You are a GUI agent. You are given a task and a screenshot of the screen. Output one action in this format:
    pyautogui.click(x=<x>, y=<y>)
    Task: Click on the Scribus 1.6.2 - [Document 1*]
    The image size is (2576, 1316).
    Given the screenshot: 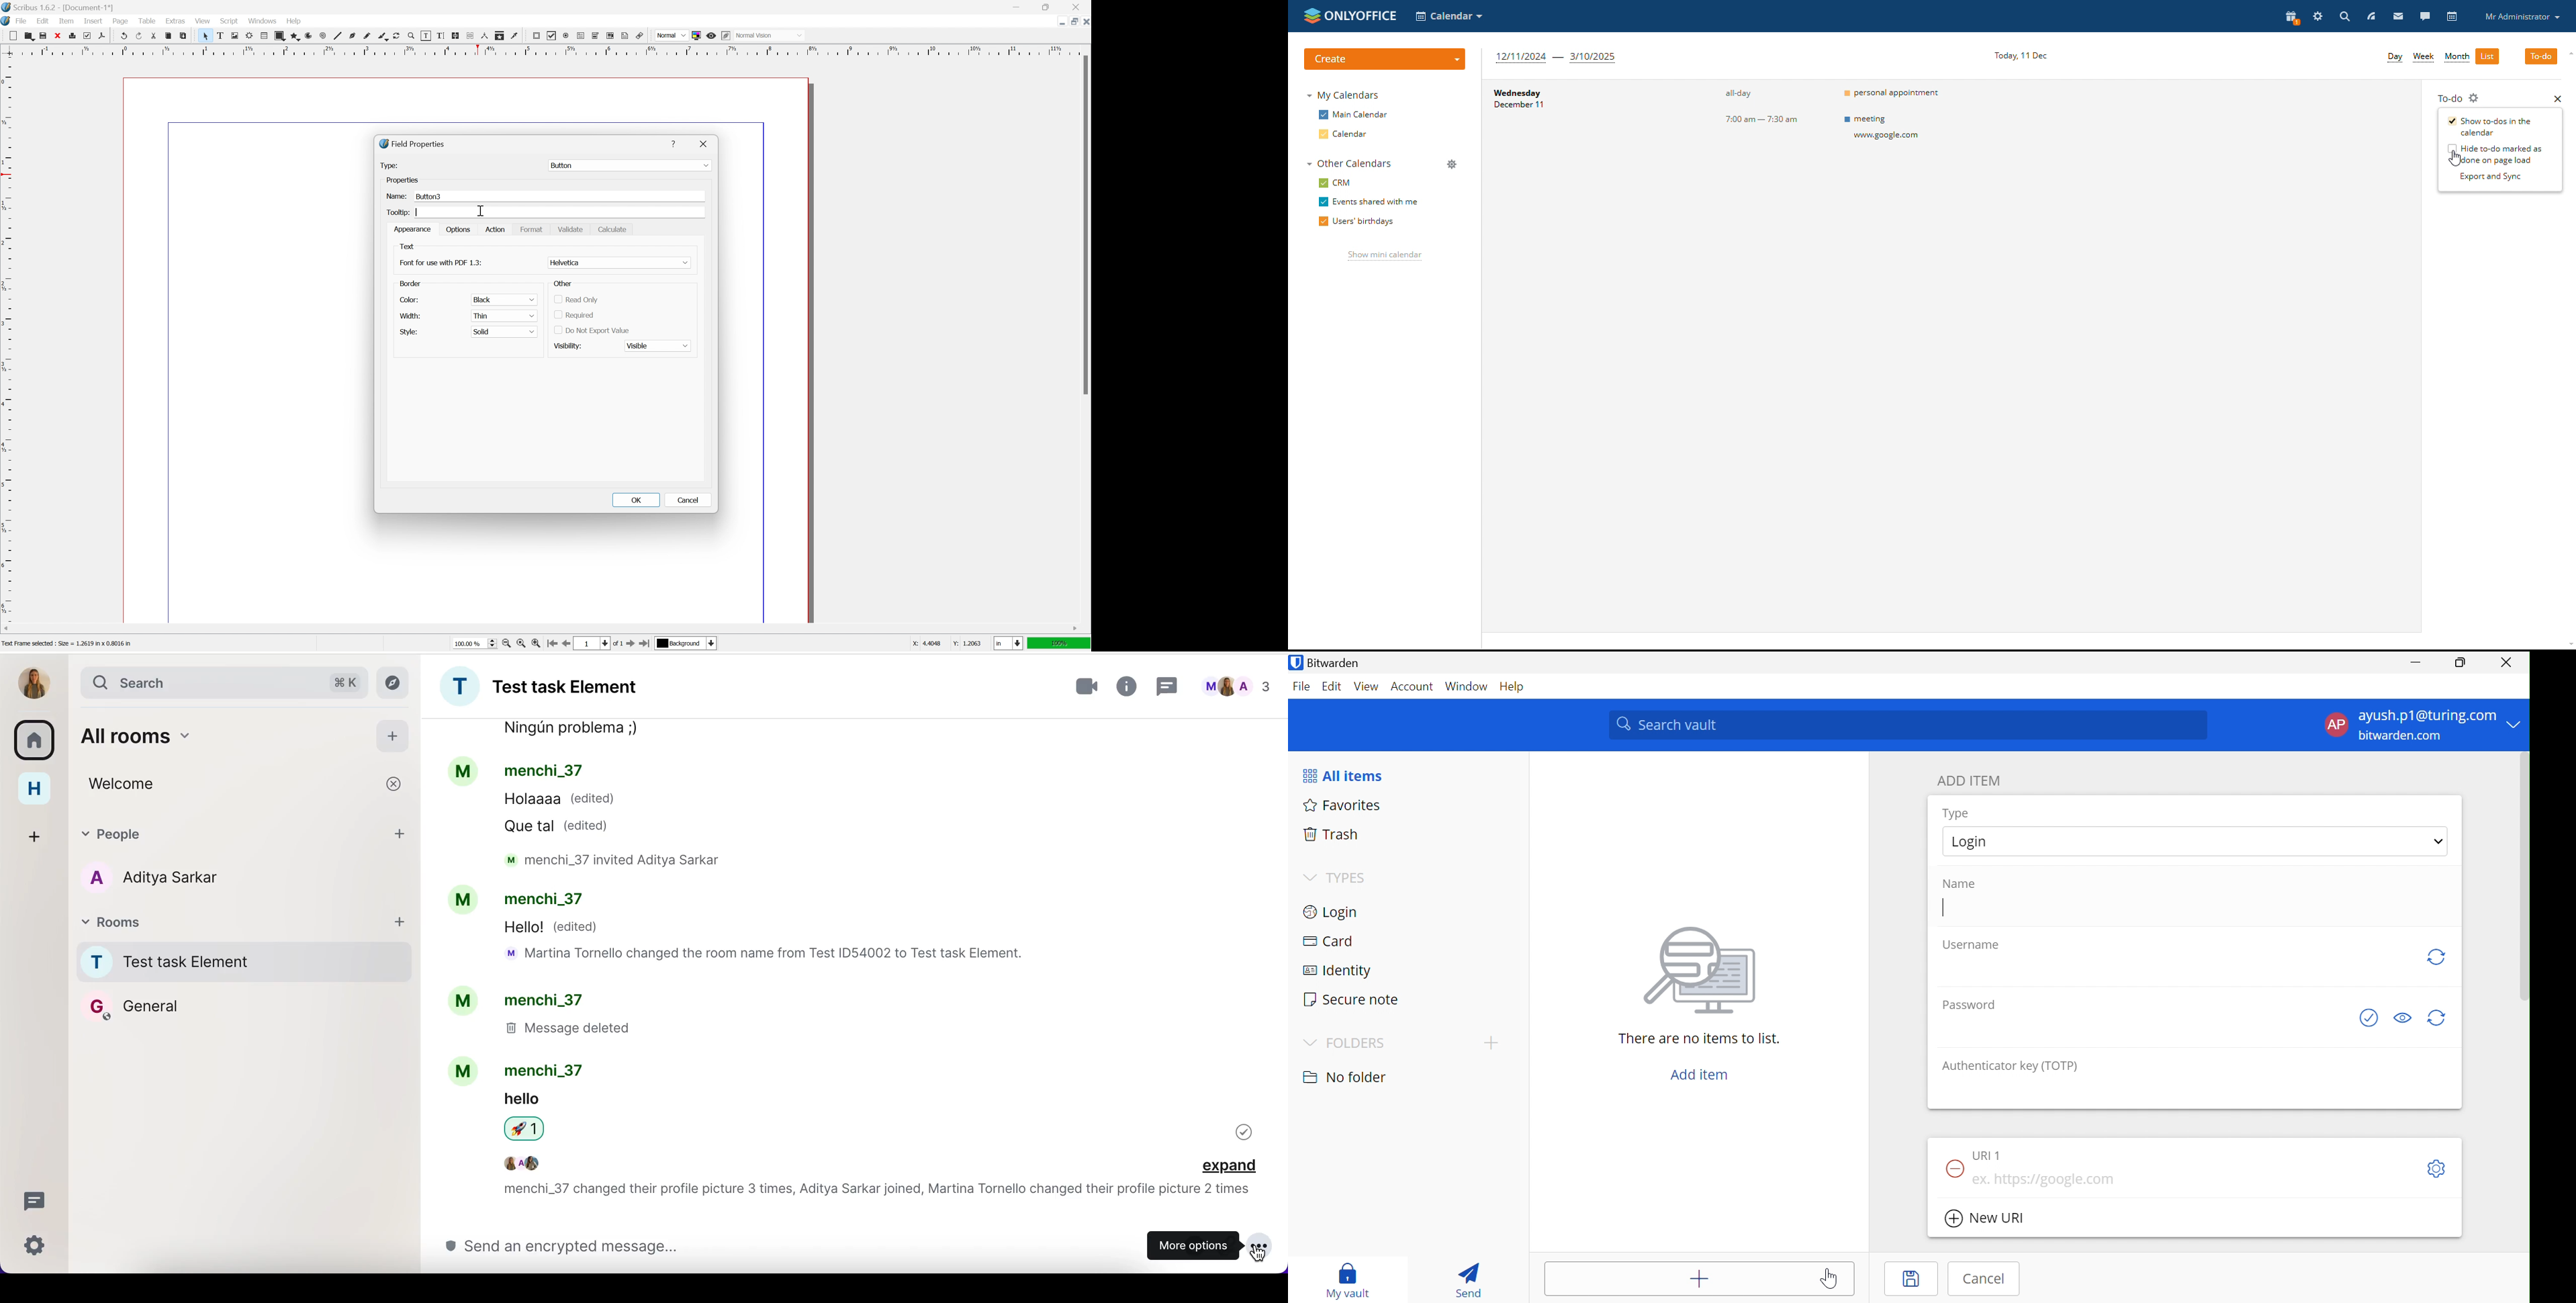 What is the action you would take?
    pyautogui.click(x=69, y=7)
    